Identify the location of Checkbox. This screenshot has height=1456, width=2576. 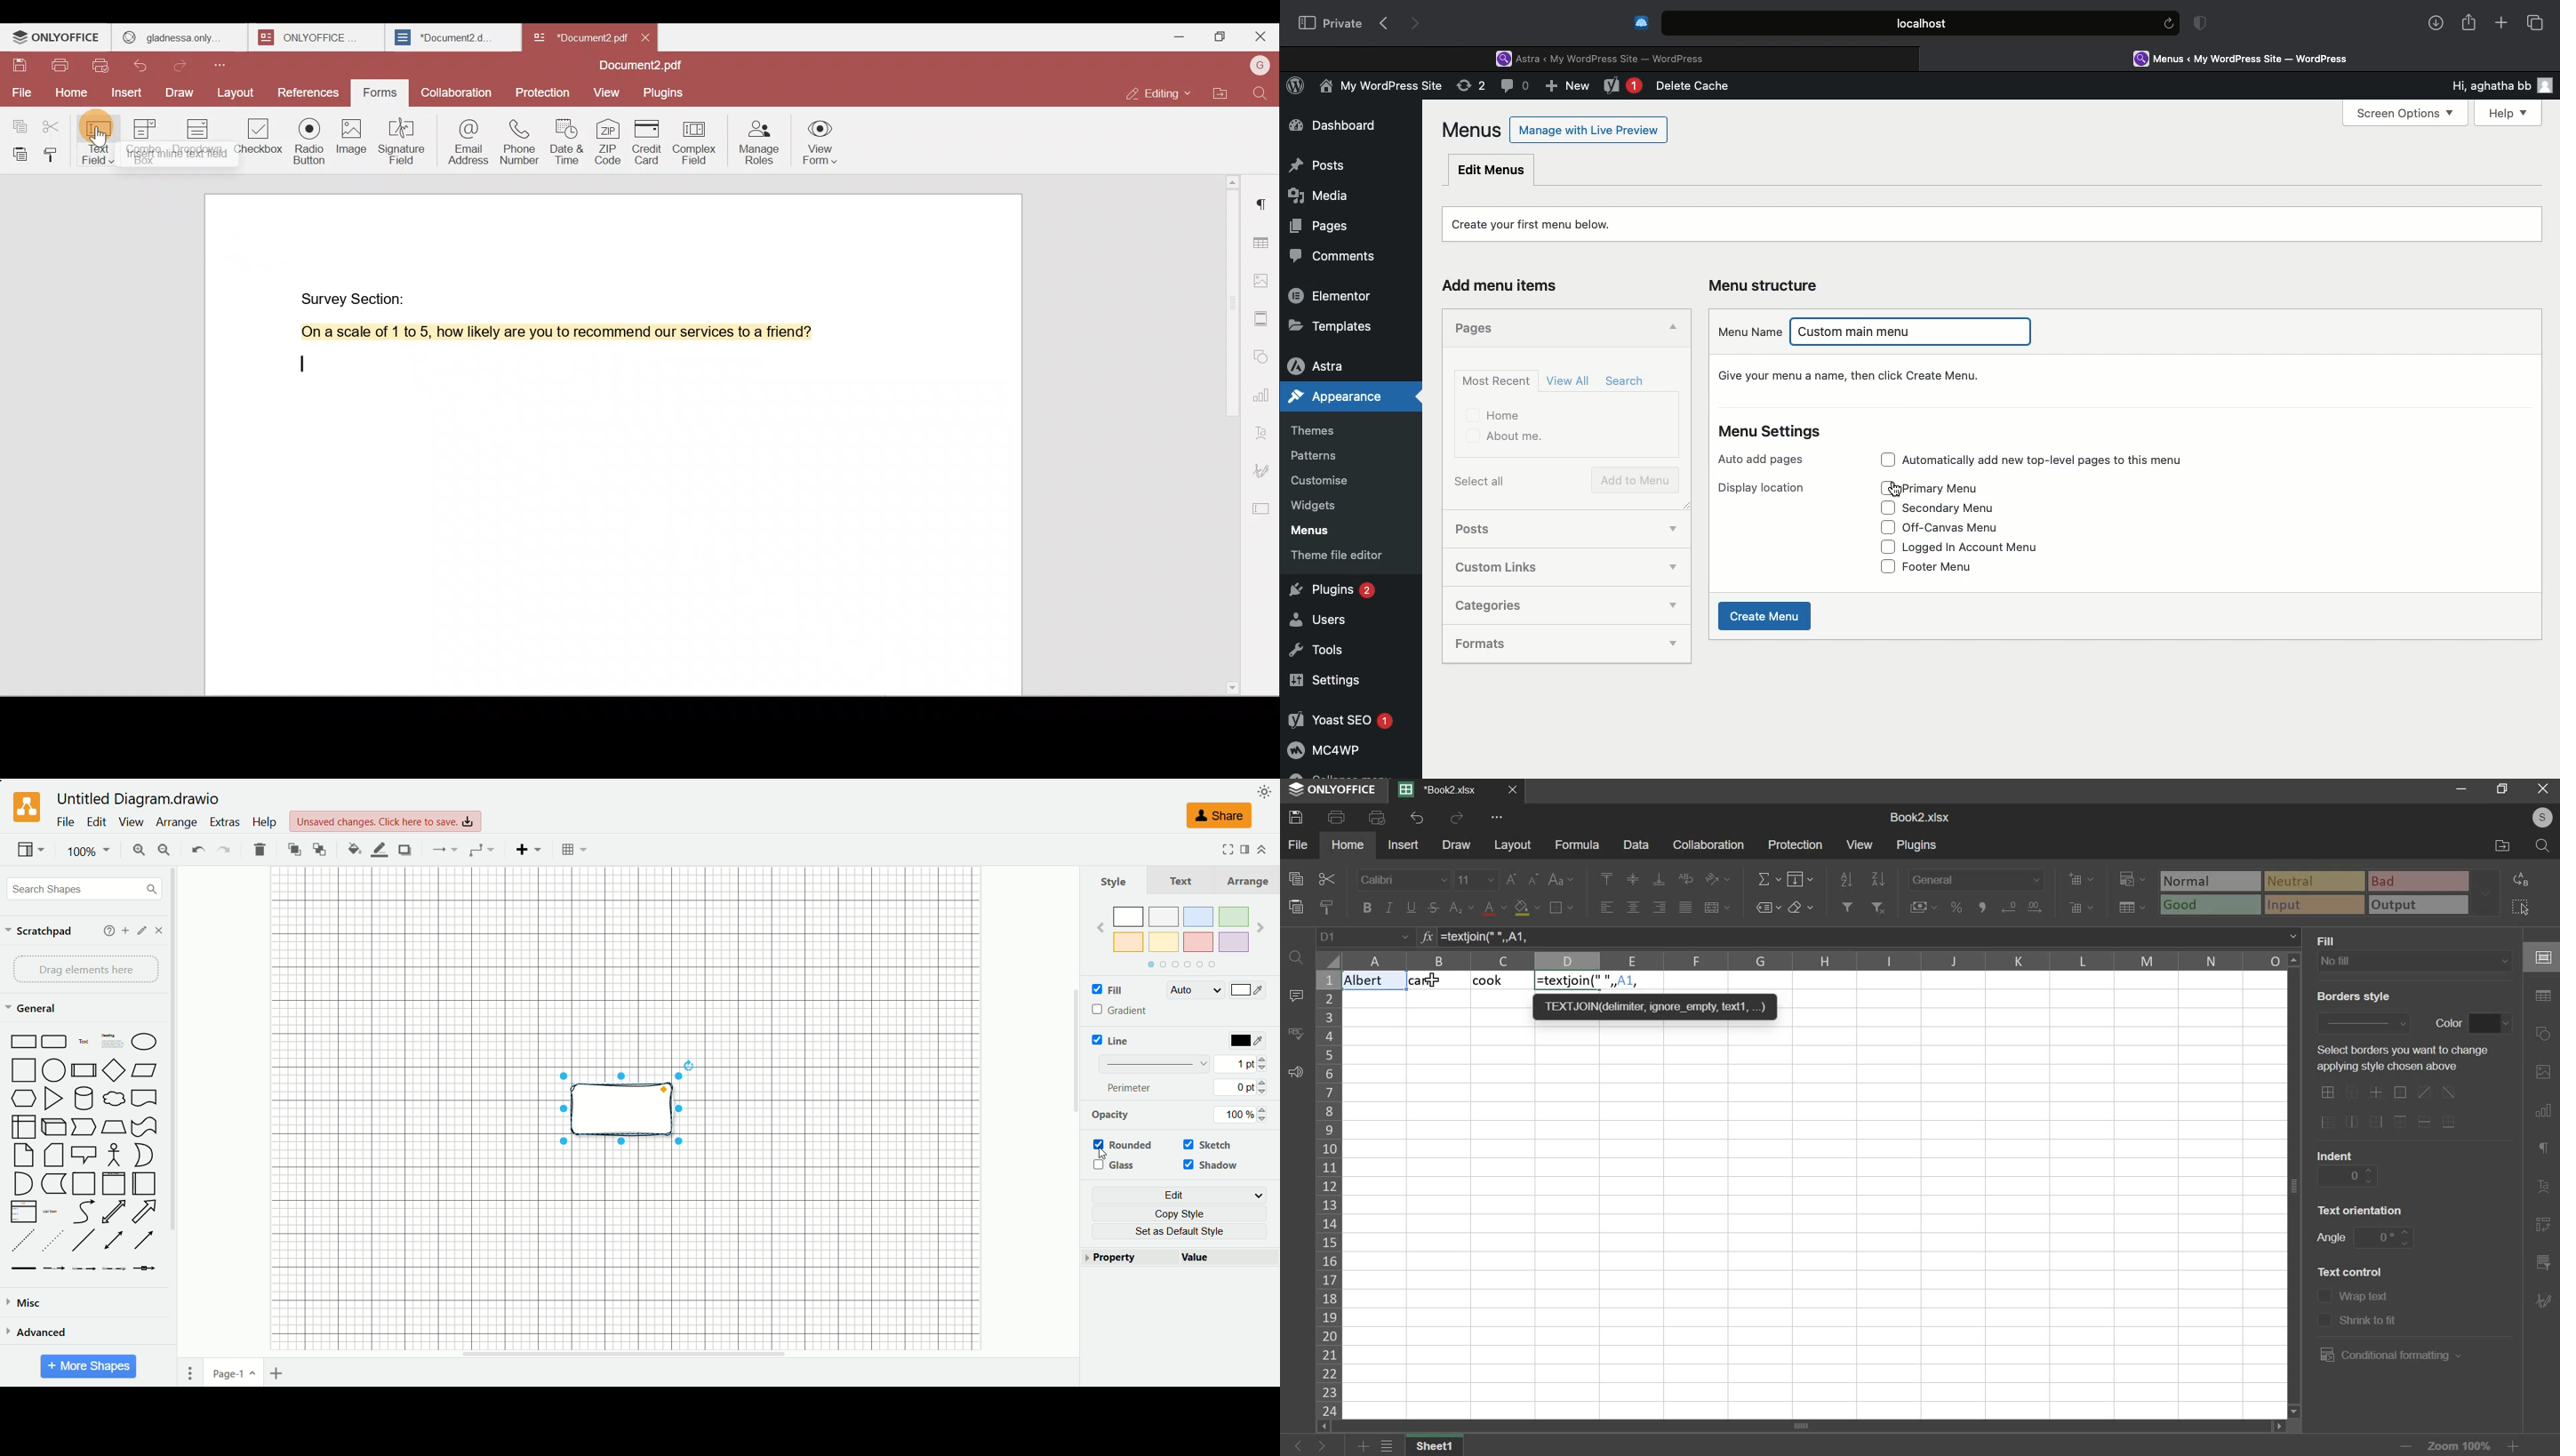
(259, 141).